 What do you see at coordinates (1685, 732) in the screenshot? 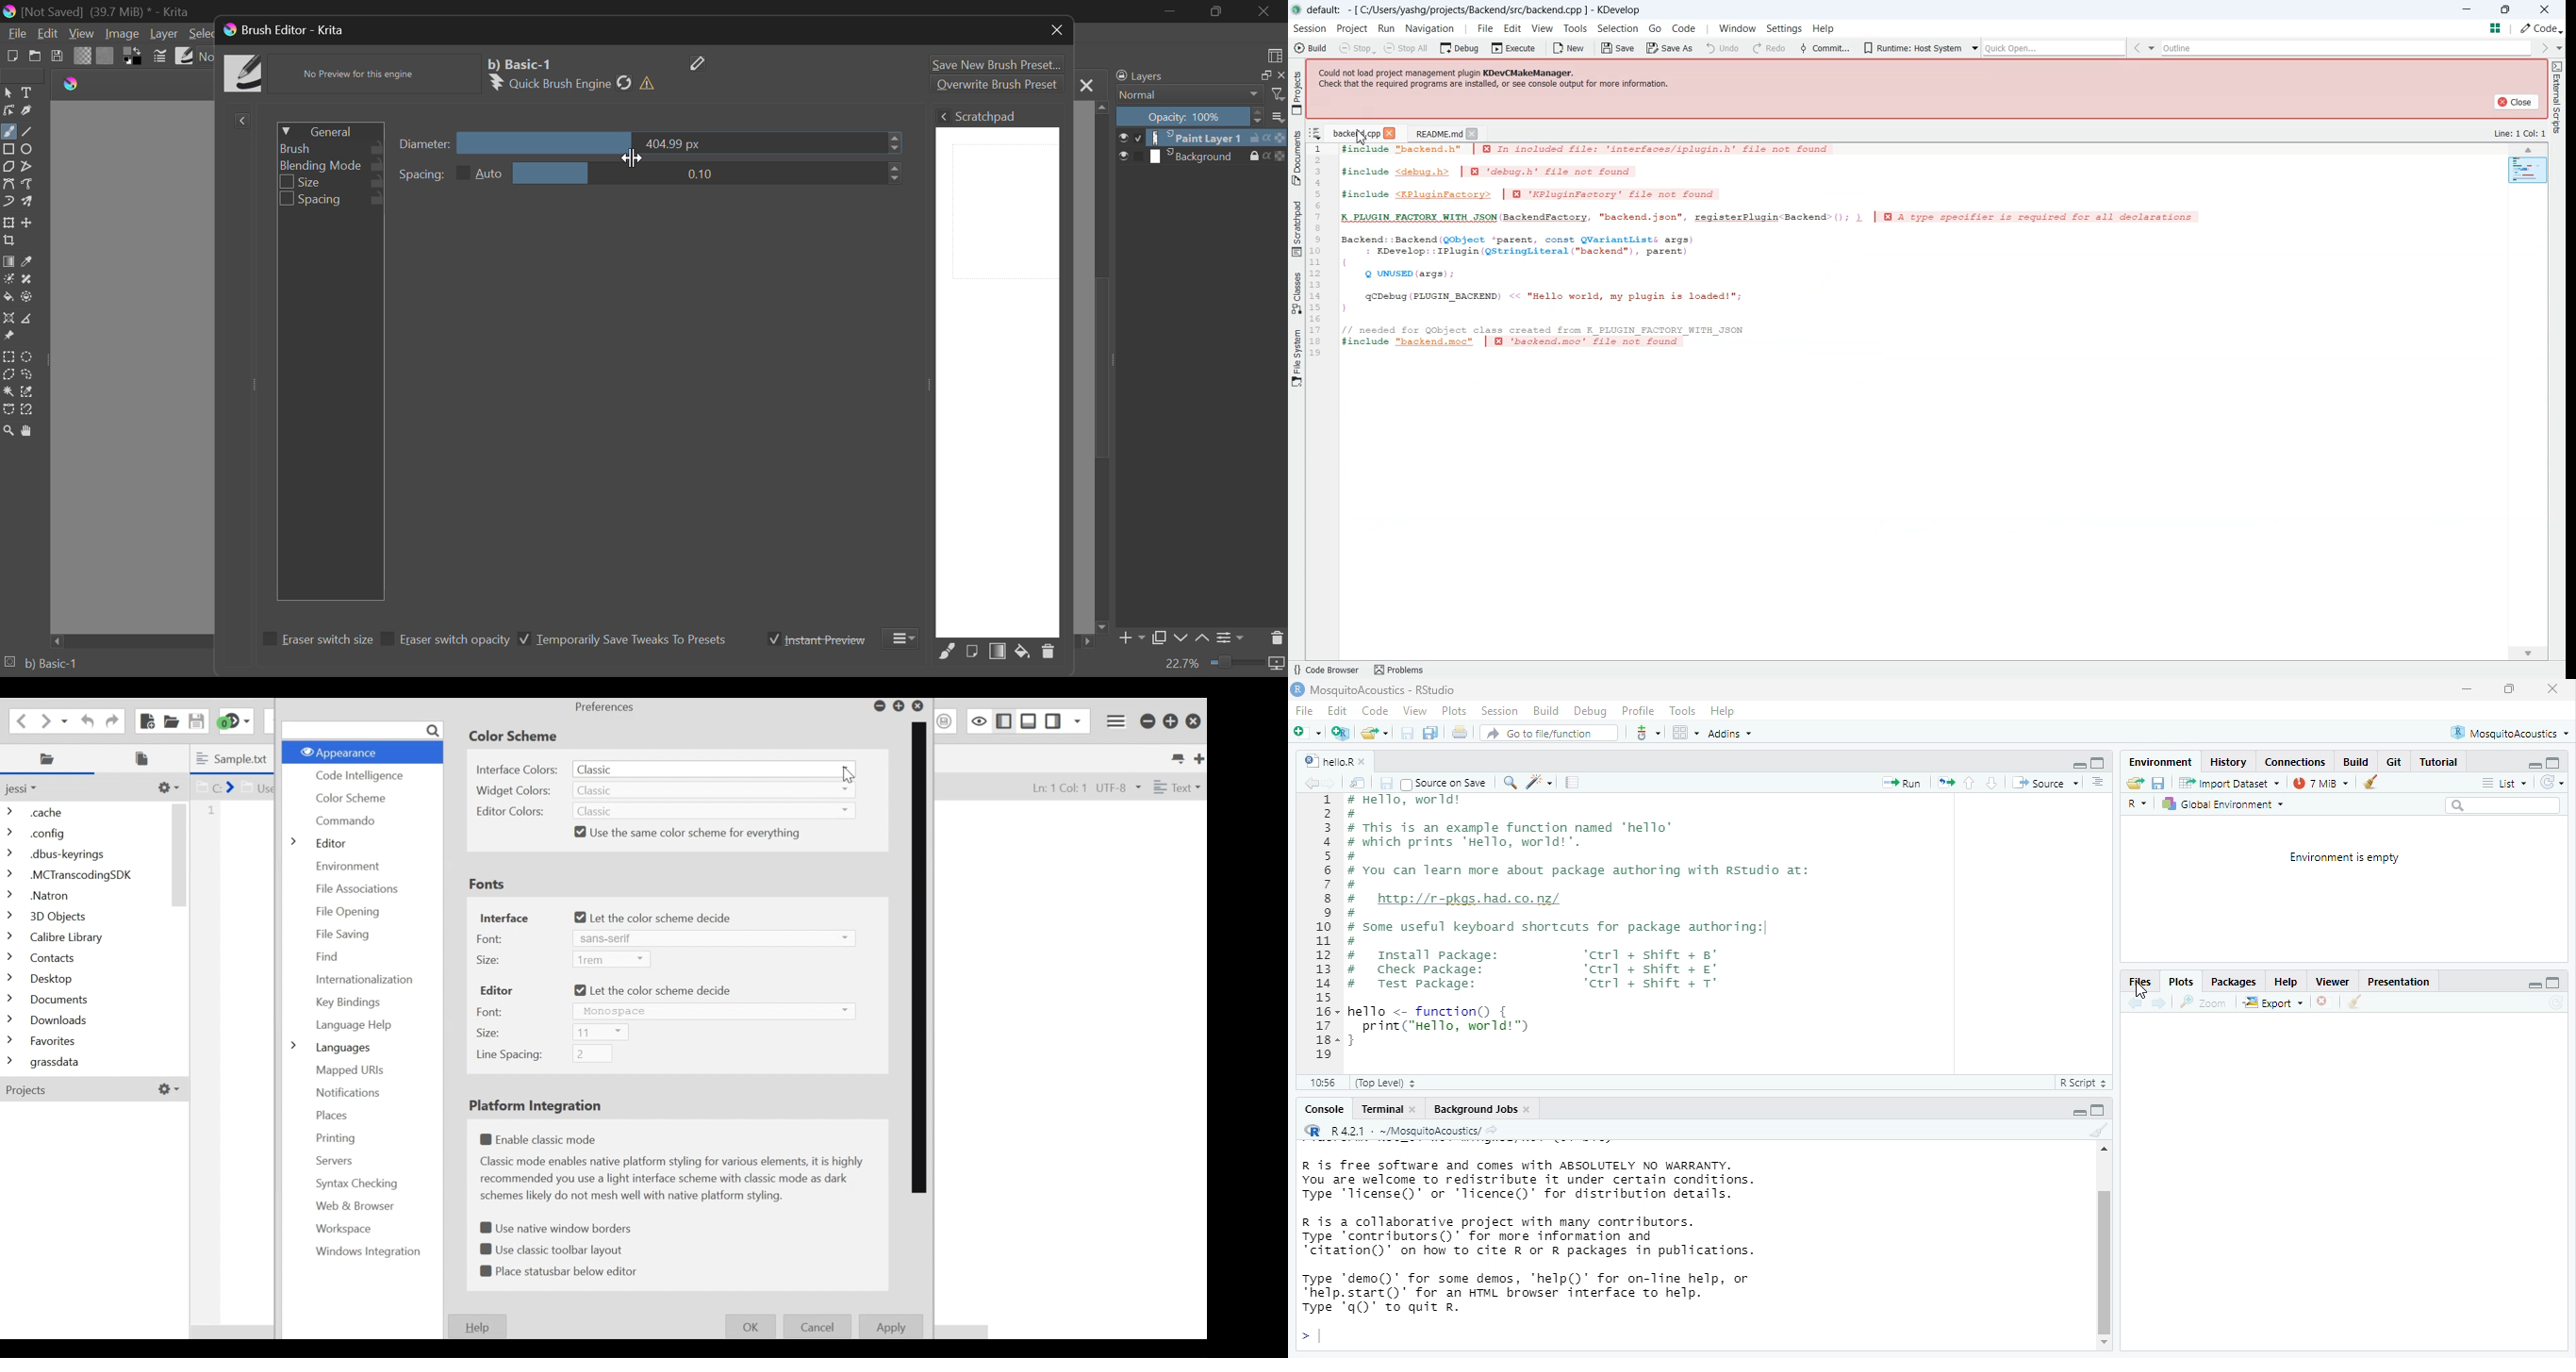
I see `option` at bounding box center [1685, 732].